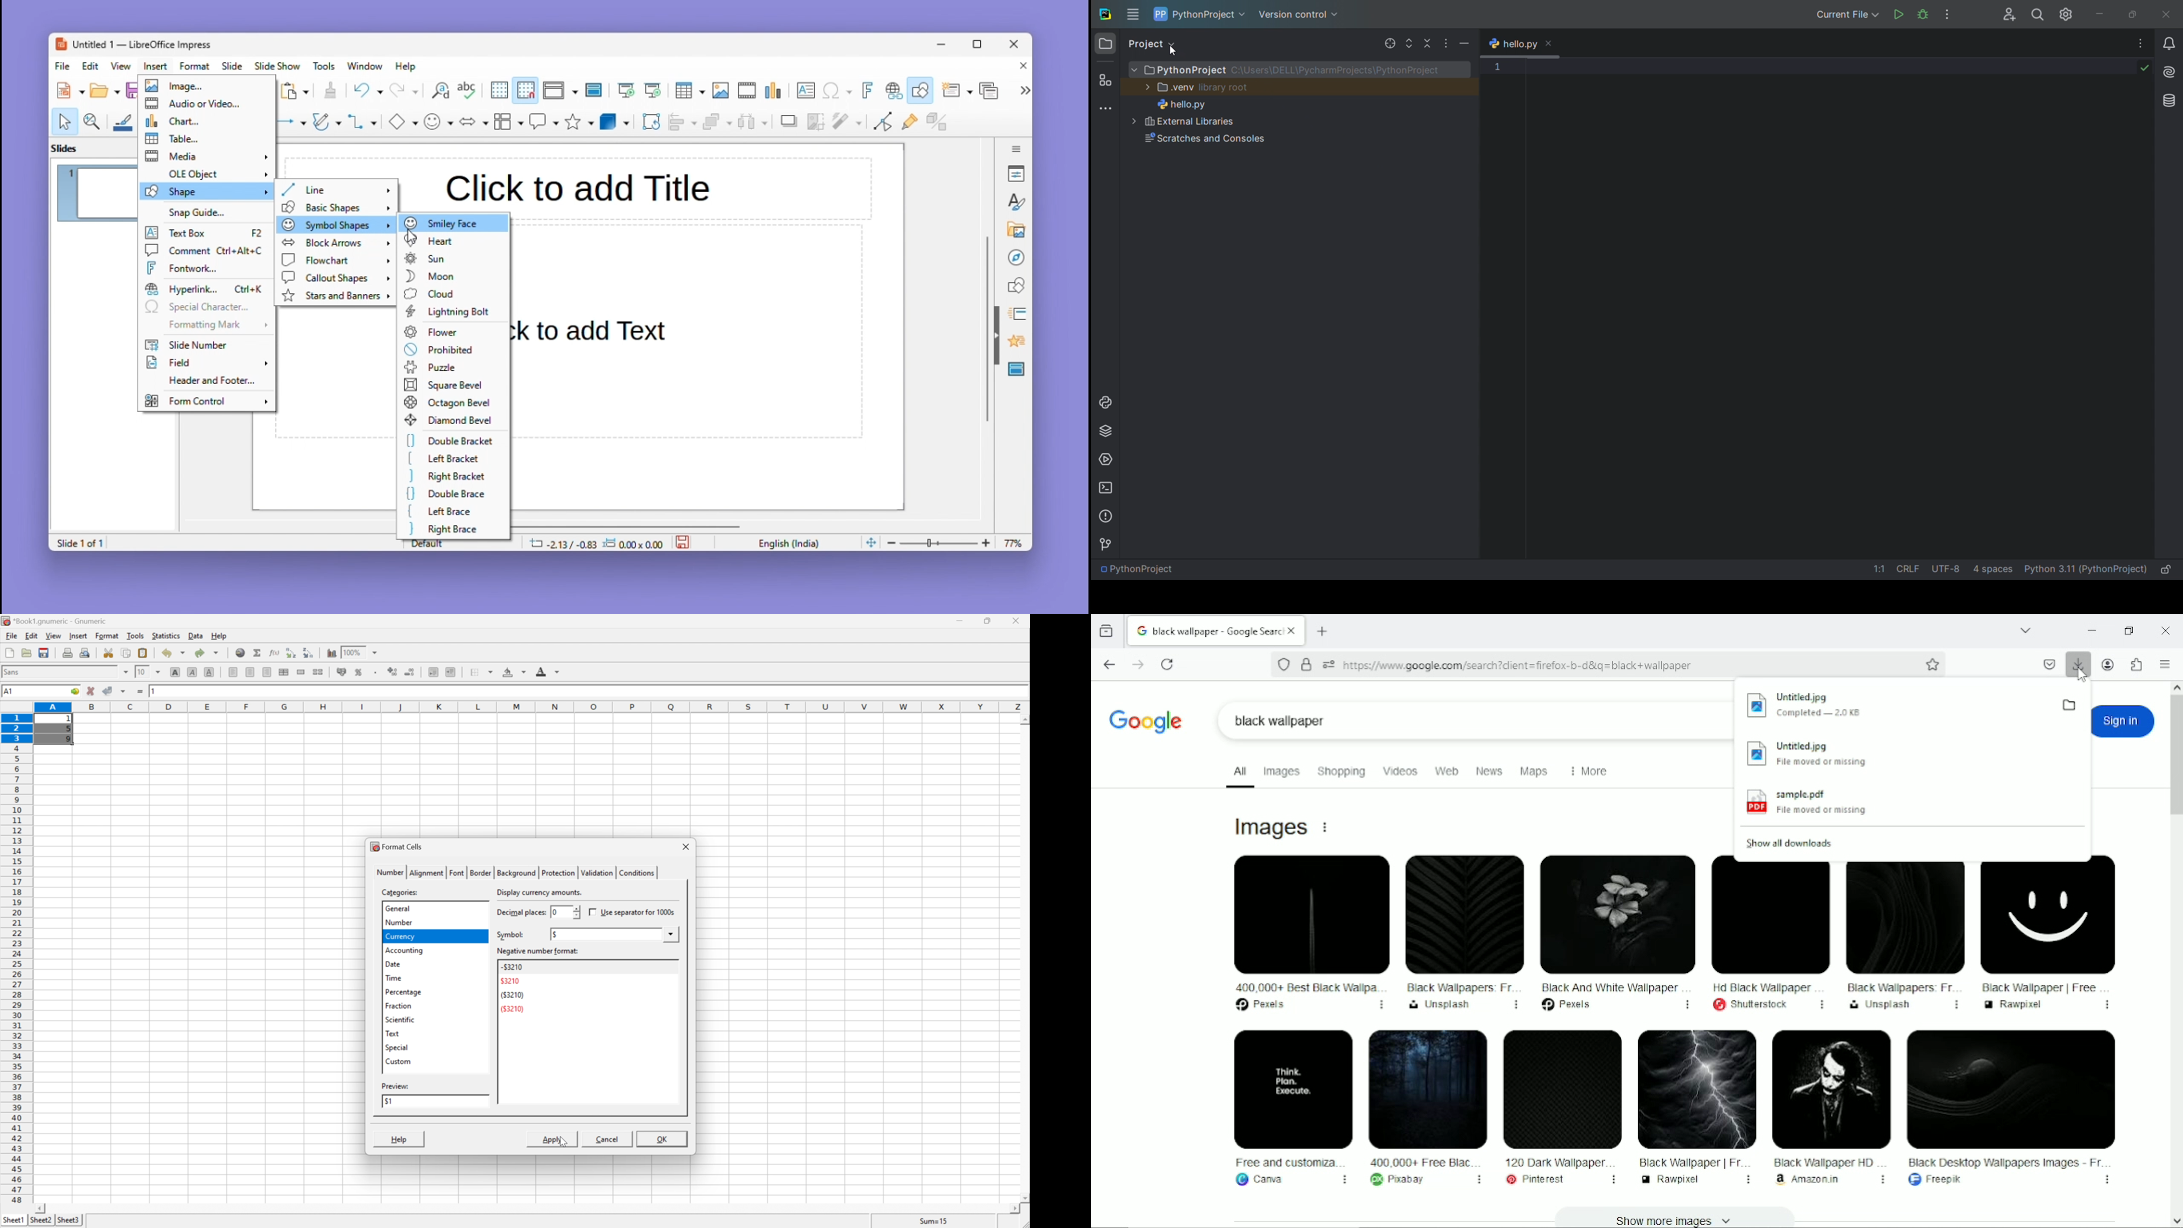  What do you see at coordinates (601, 330) in the screenshot?
I see `Content` at bounding box center [601, 330].